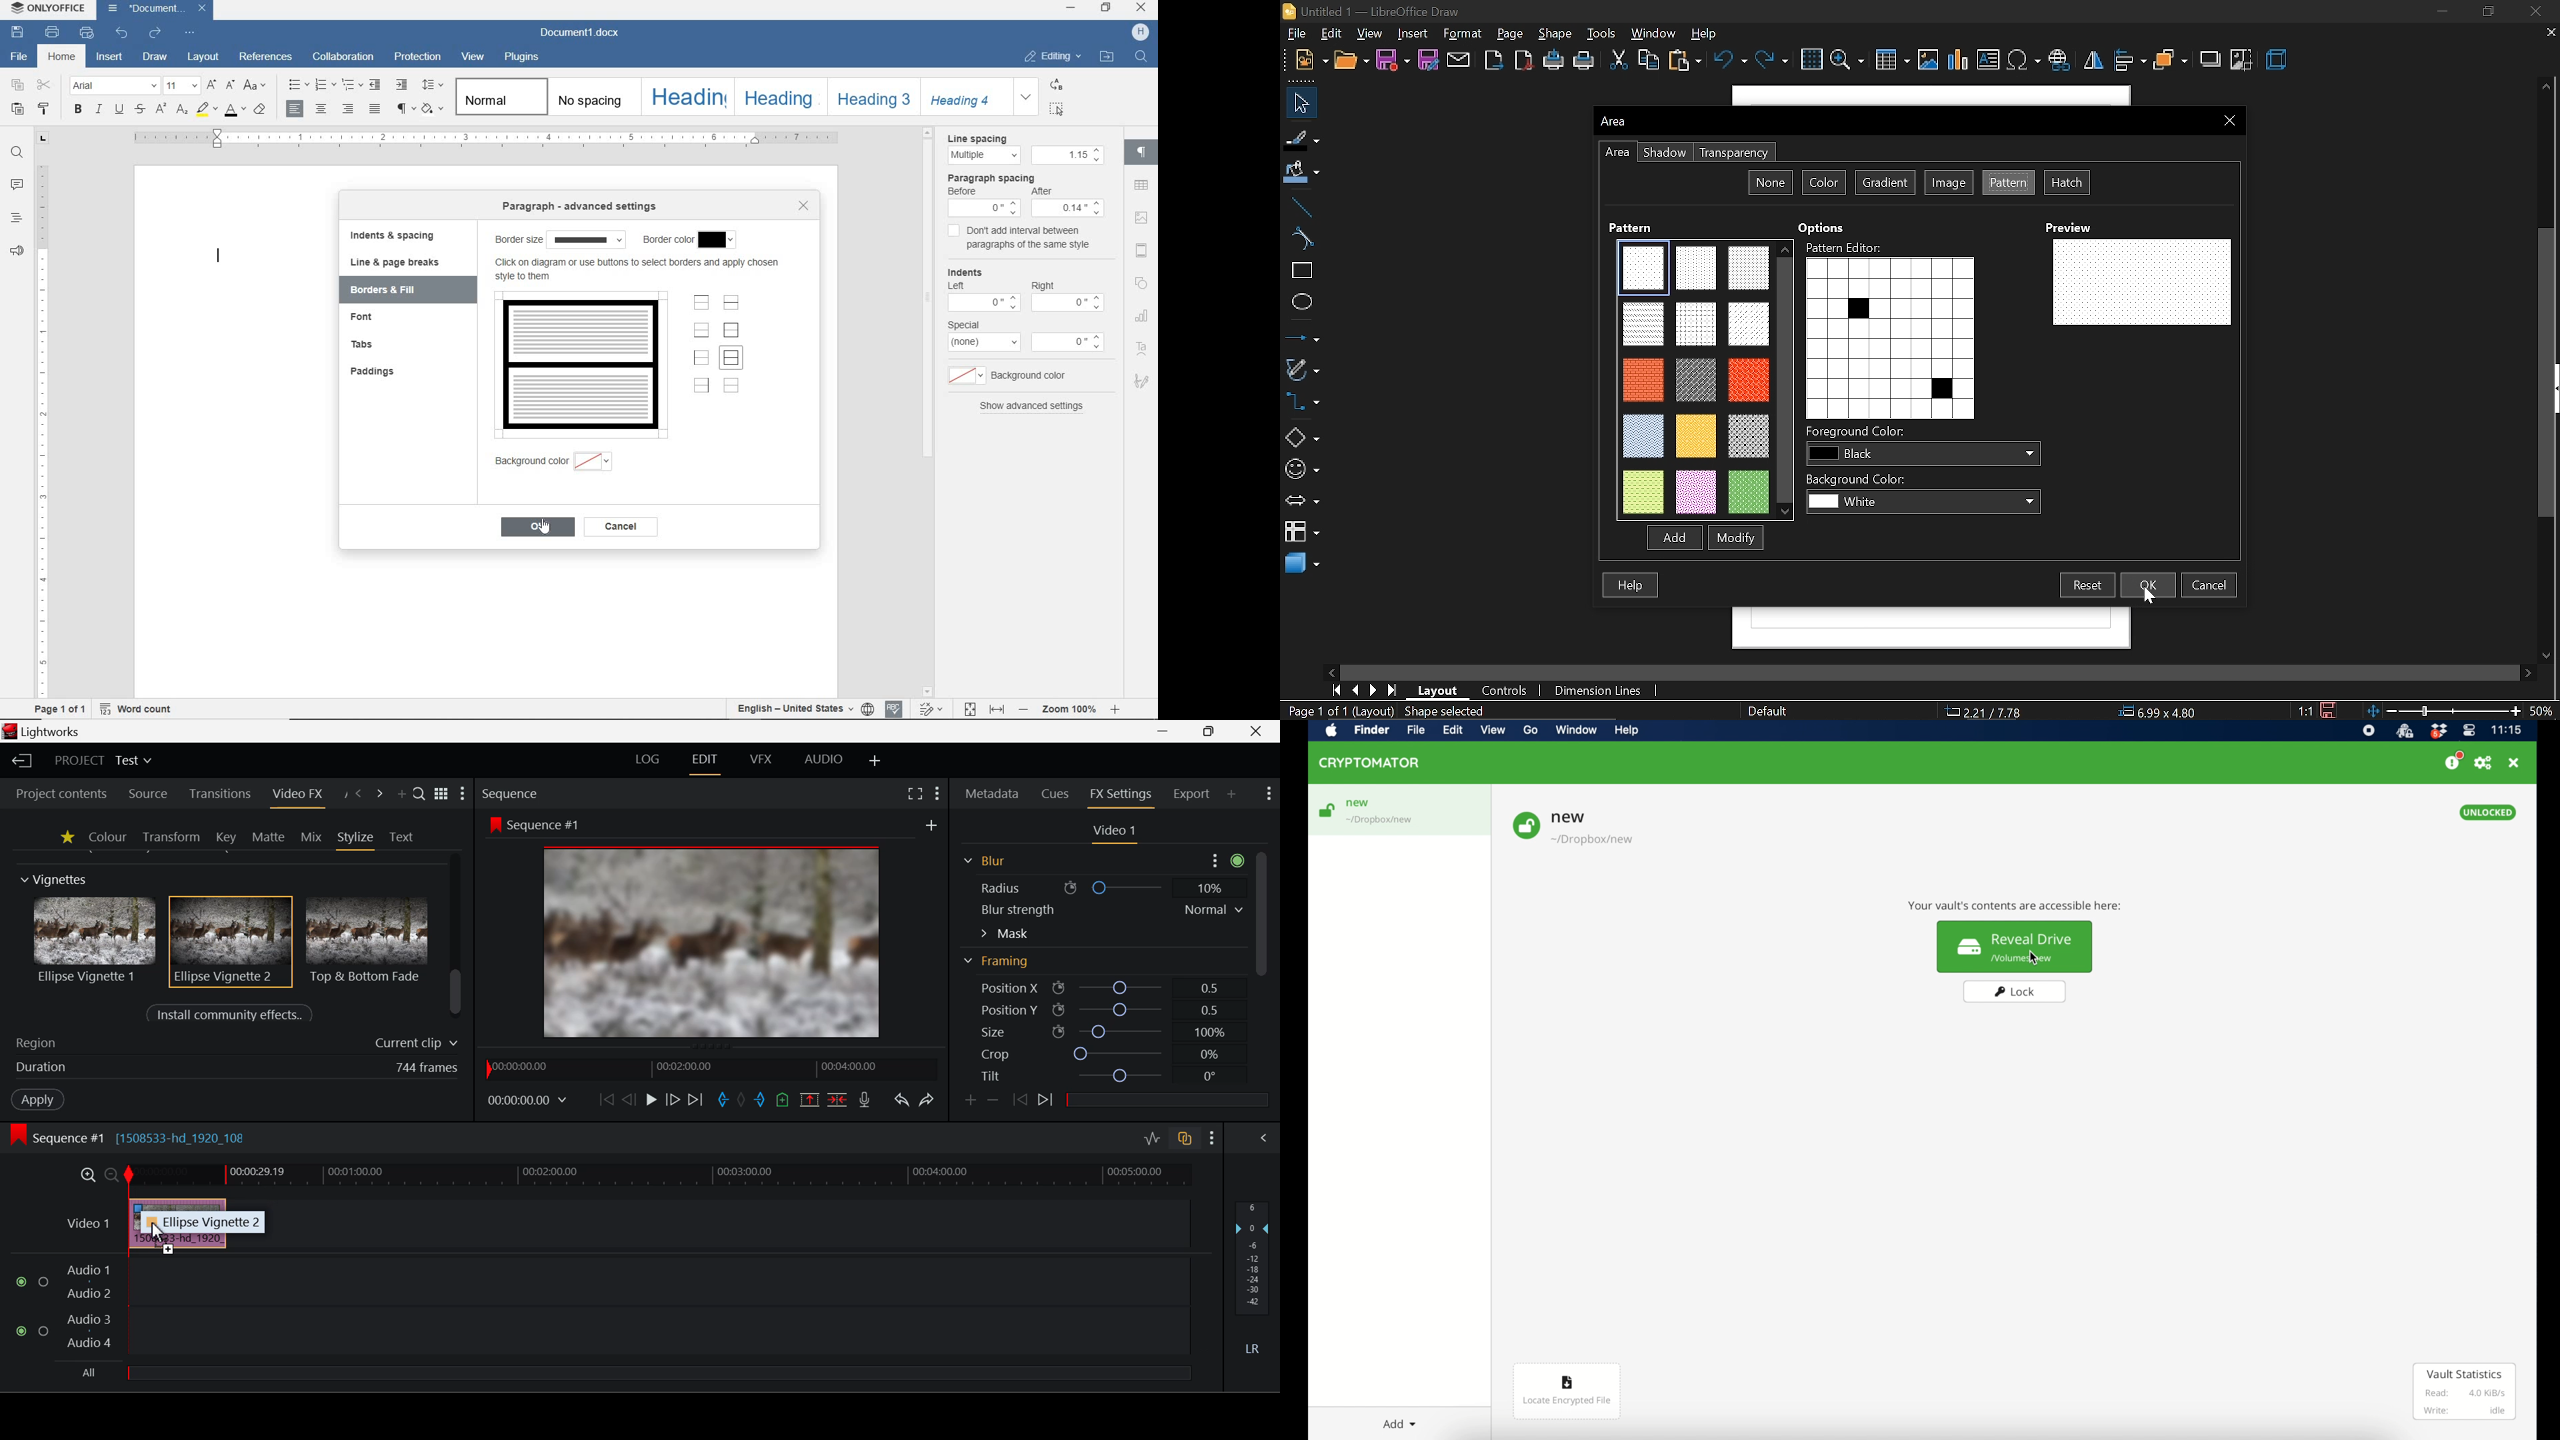  What do you see at coordinates (1920, 455) in the screenshot?
I see `foreground color` at bounding box center [1920, 455].